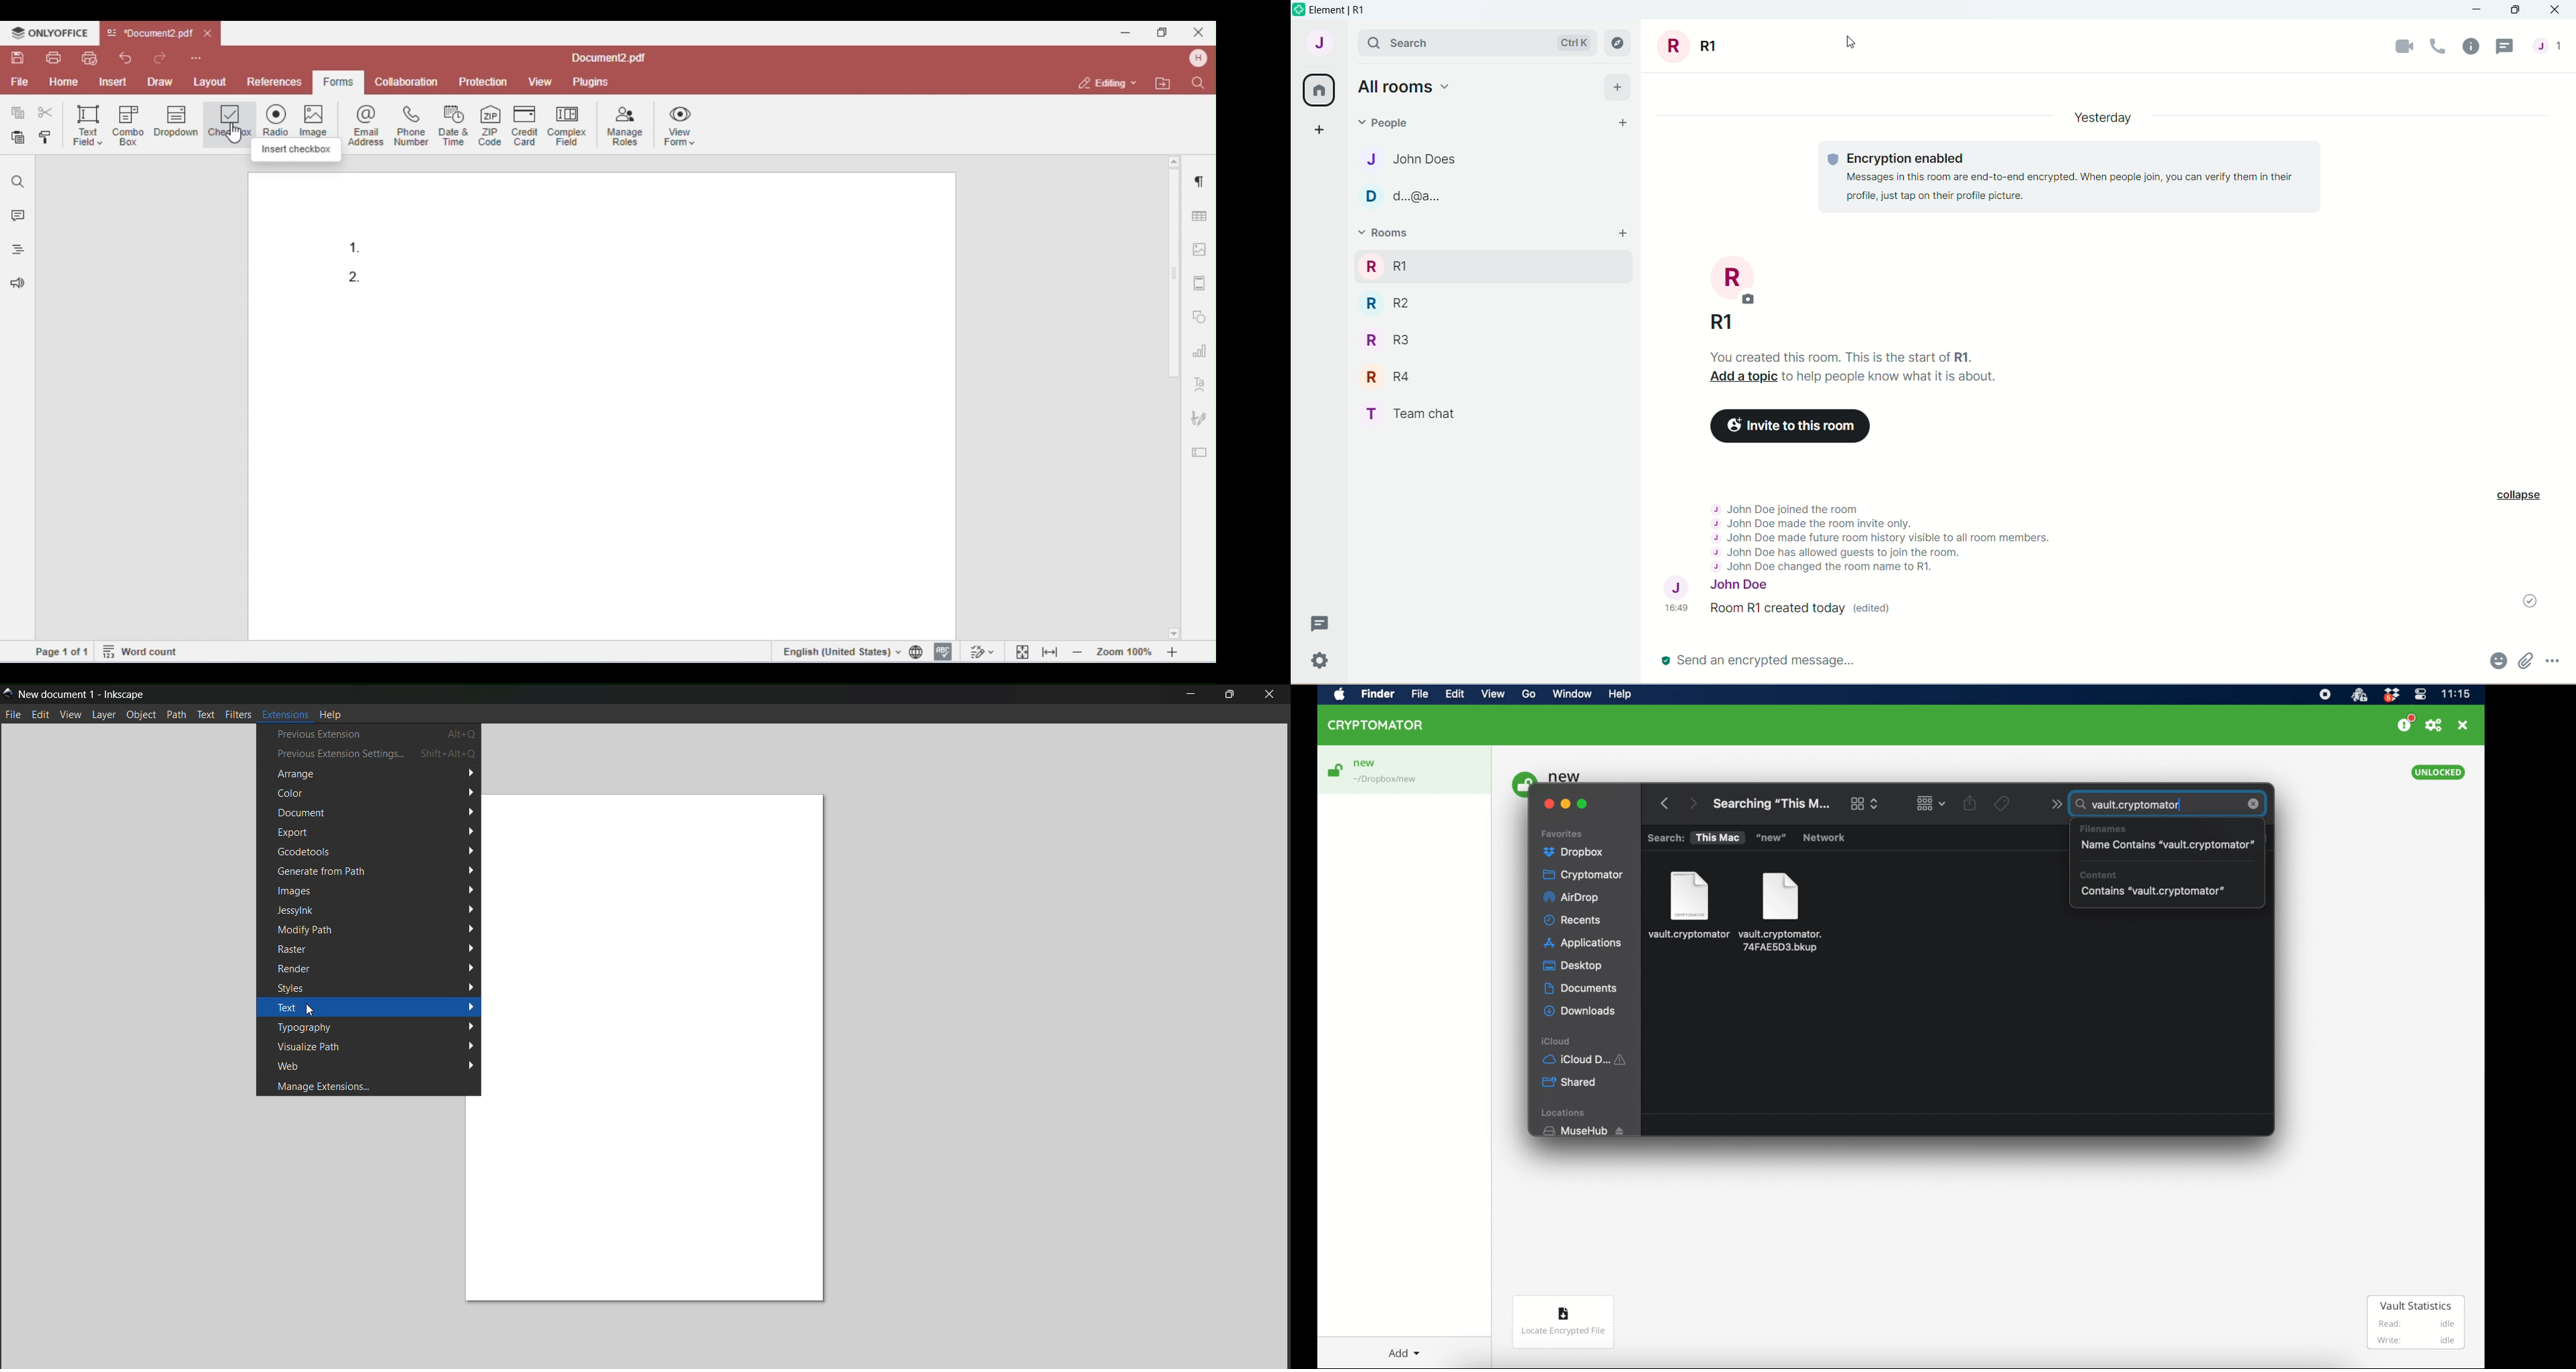  What do you see at coordinates (2053, 807) in the screenshot?
I see `next` at bounding box center [2053, 807].